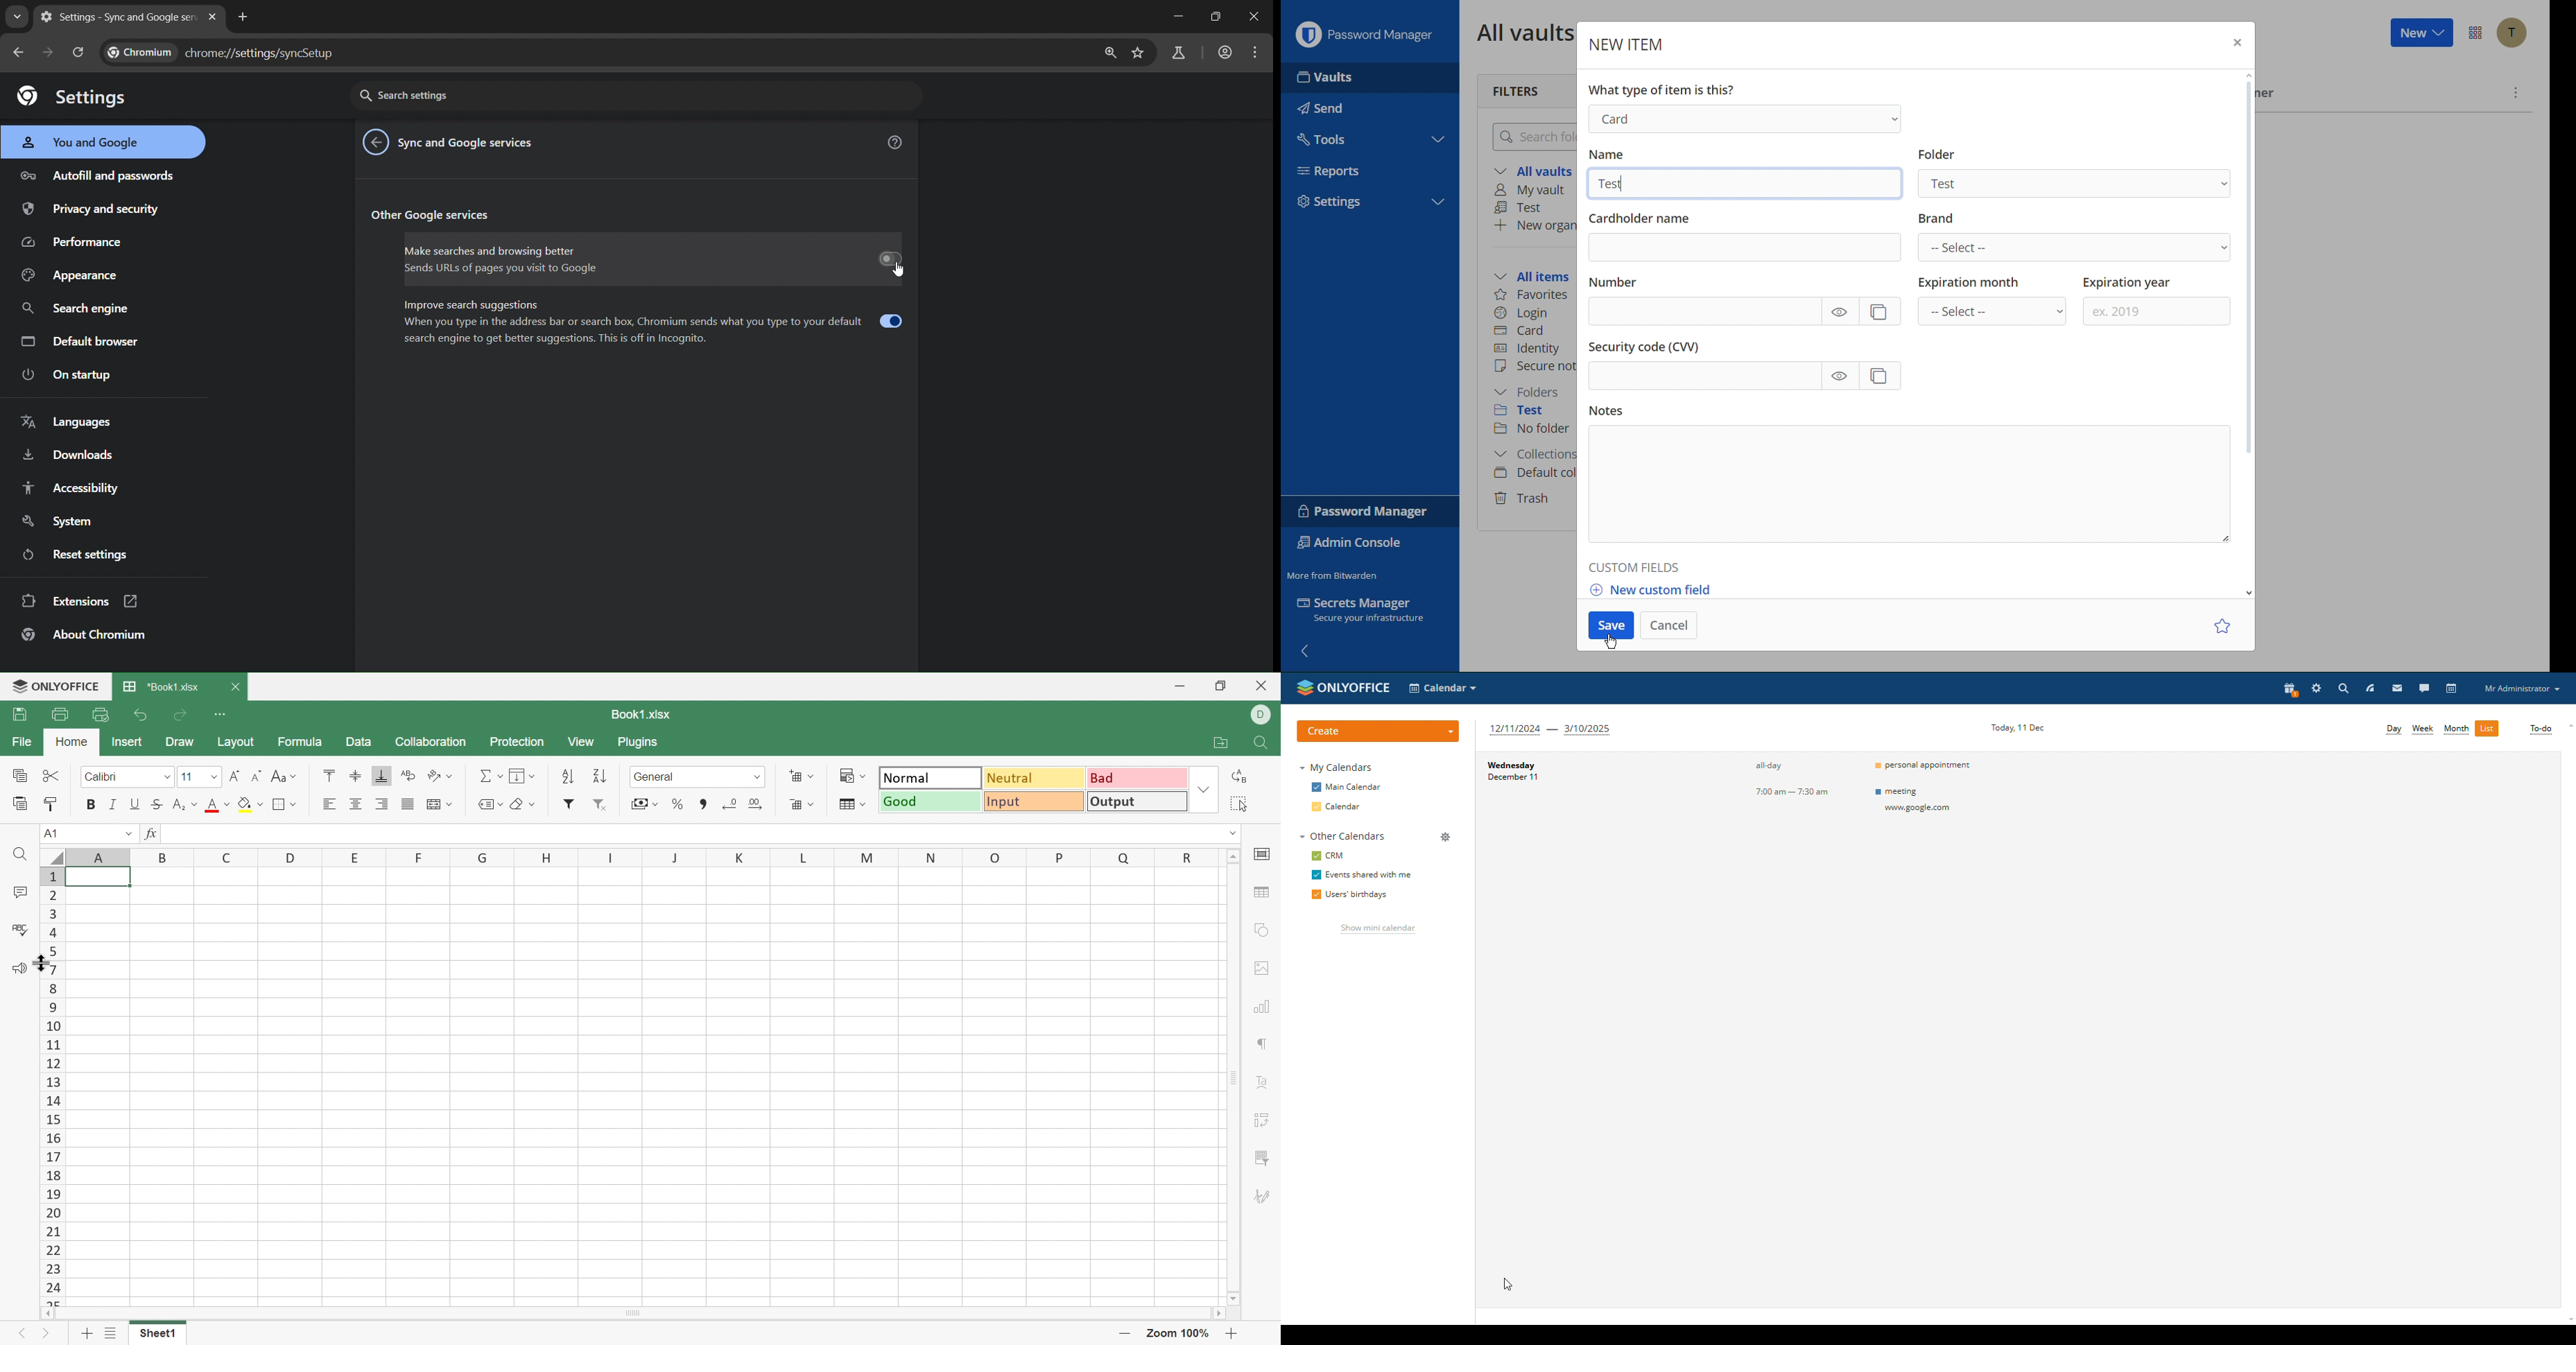  What do you see at coordinates (1326, 110) in the screenshot?
I see `Send` at bounding box center [1326, 110].